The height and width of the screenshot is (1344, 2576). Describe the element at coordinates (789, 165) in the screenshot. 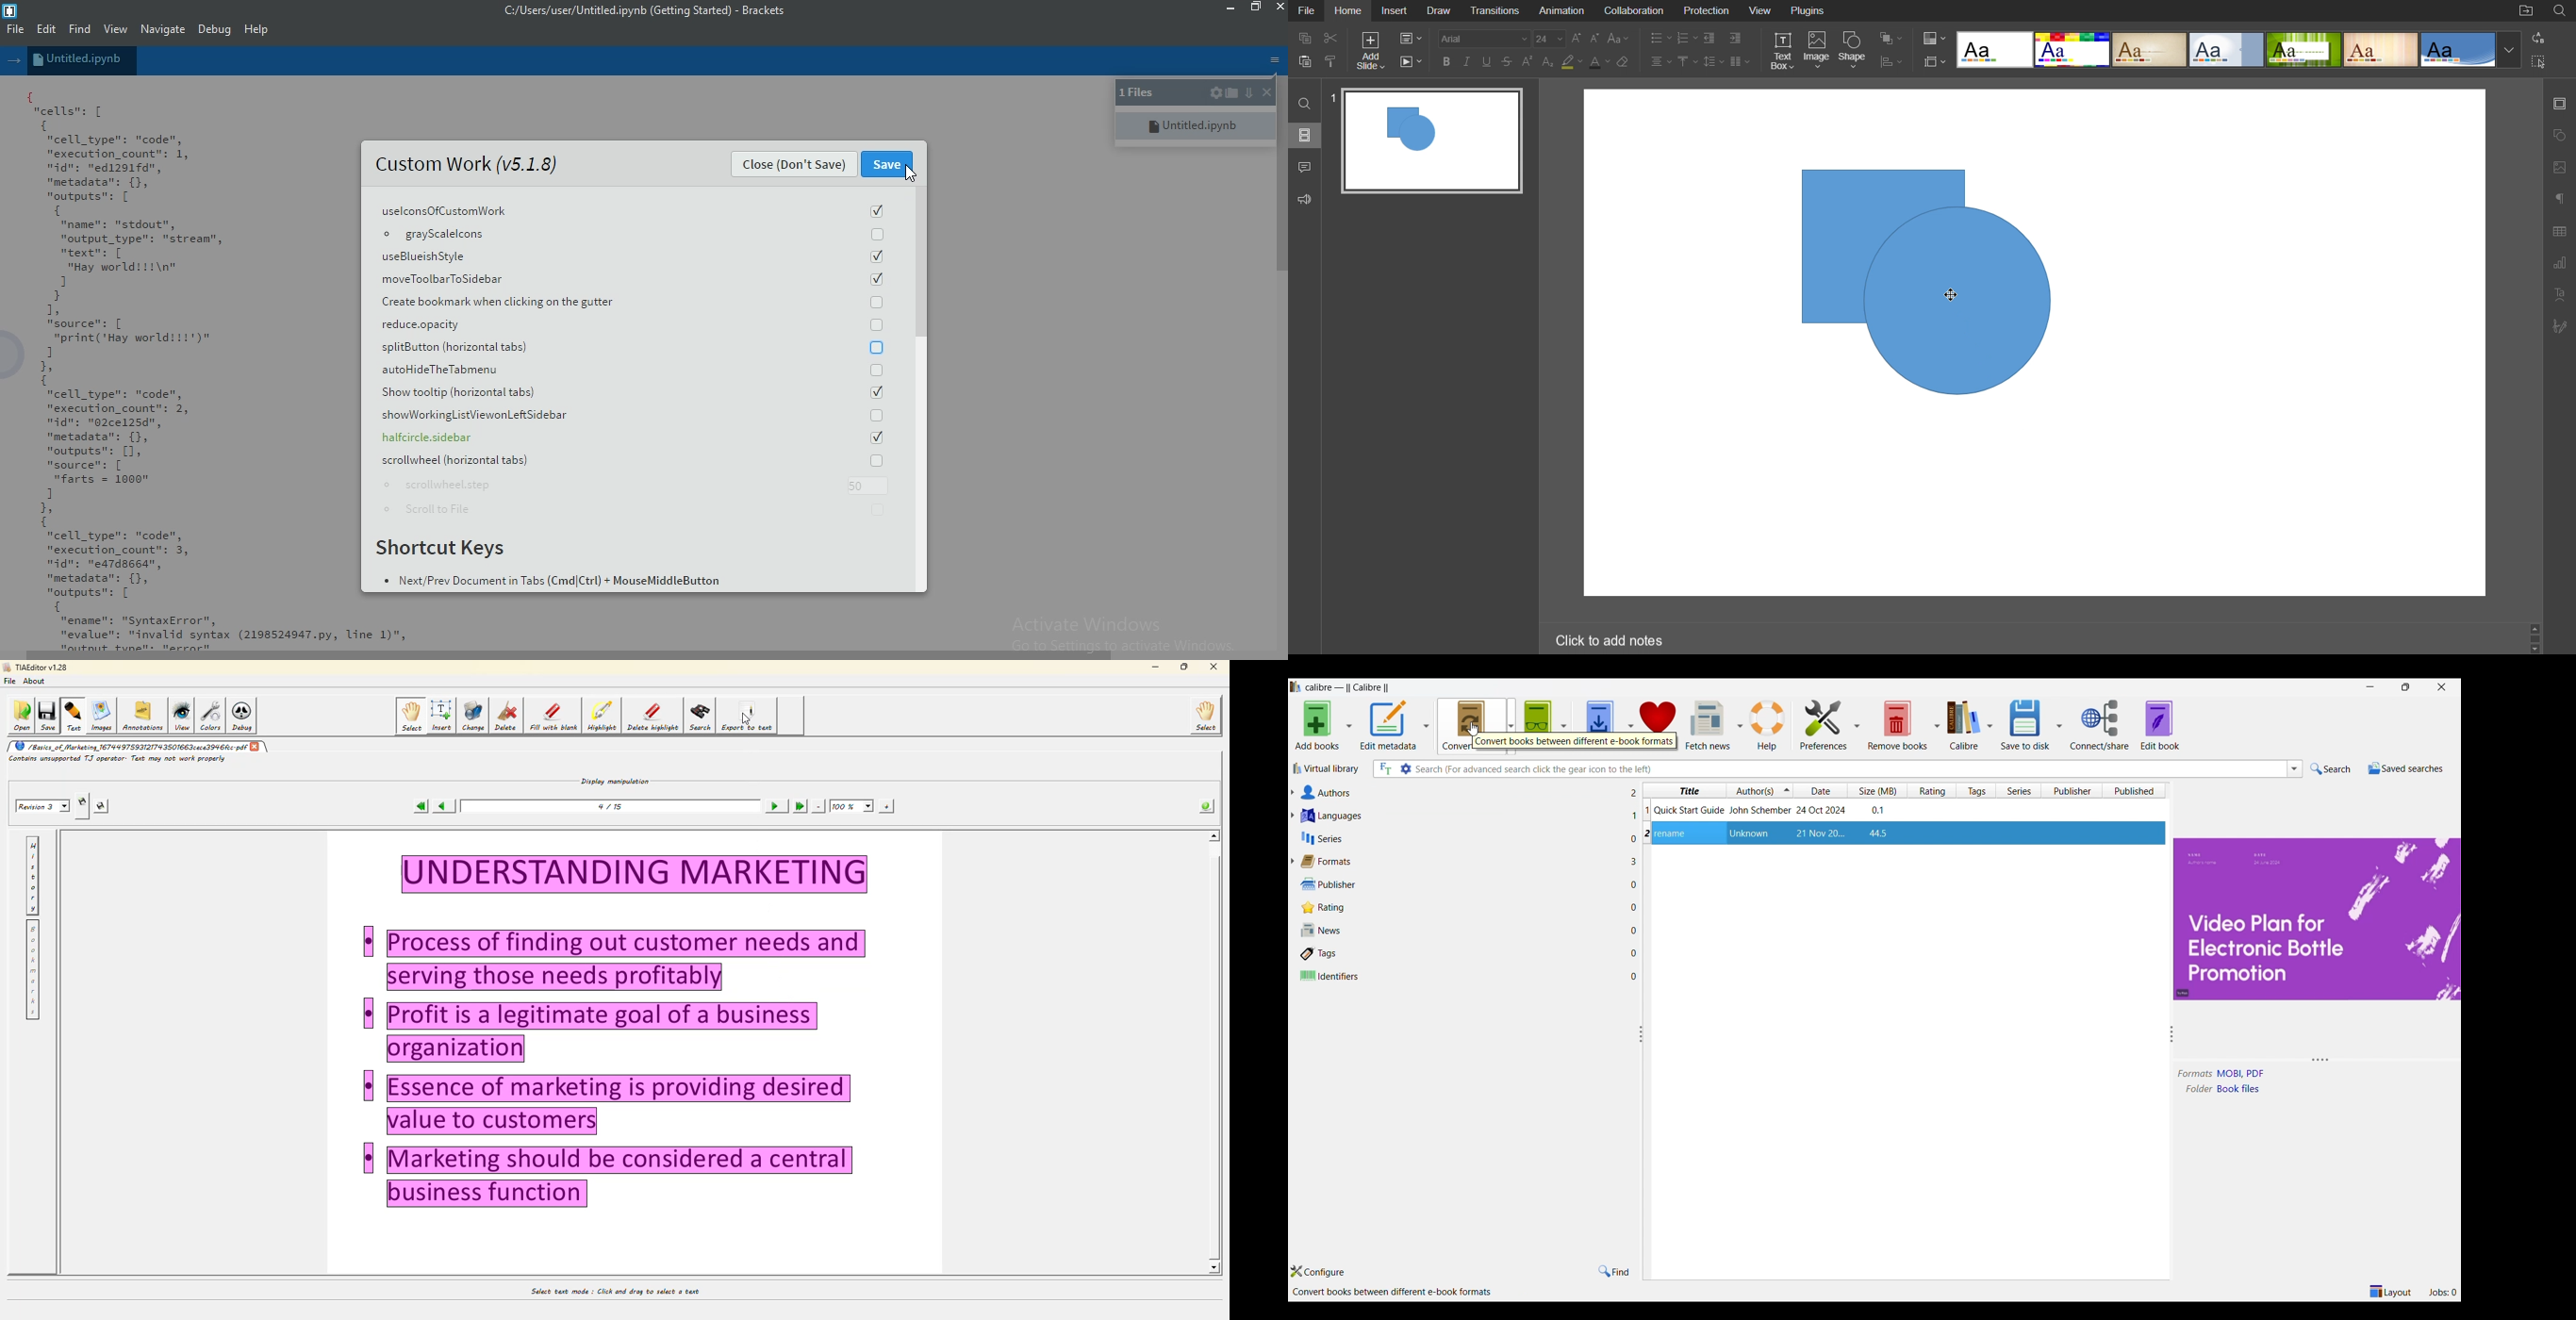

I see `Close (Don't Save) ` at that location.